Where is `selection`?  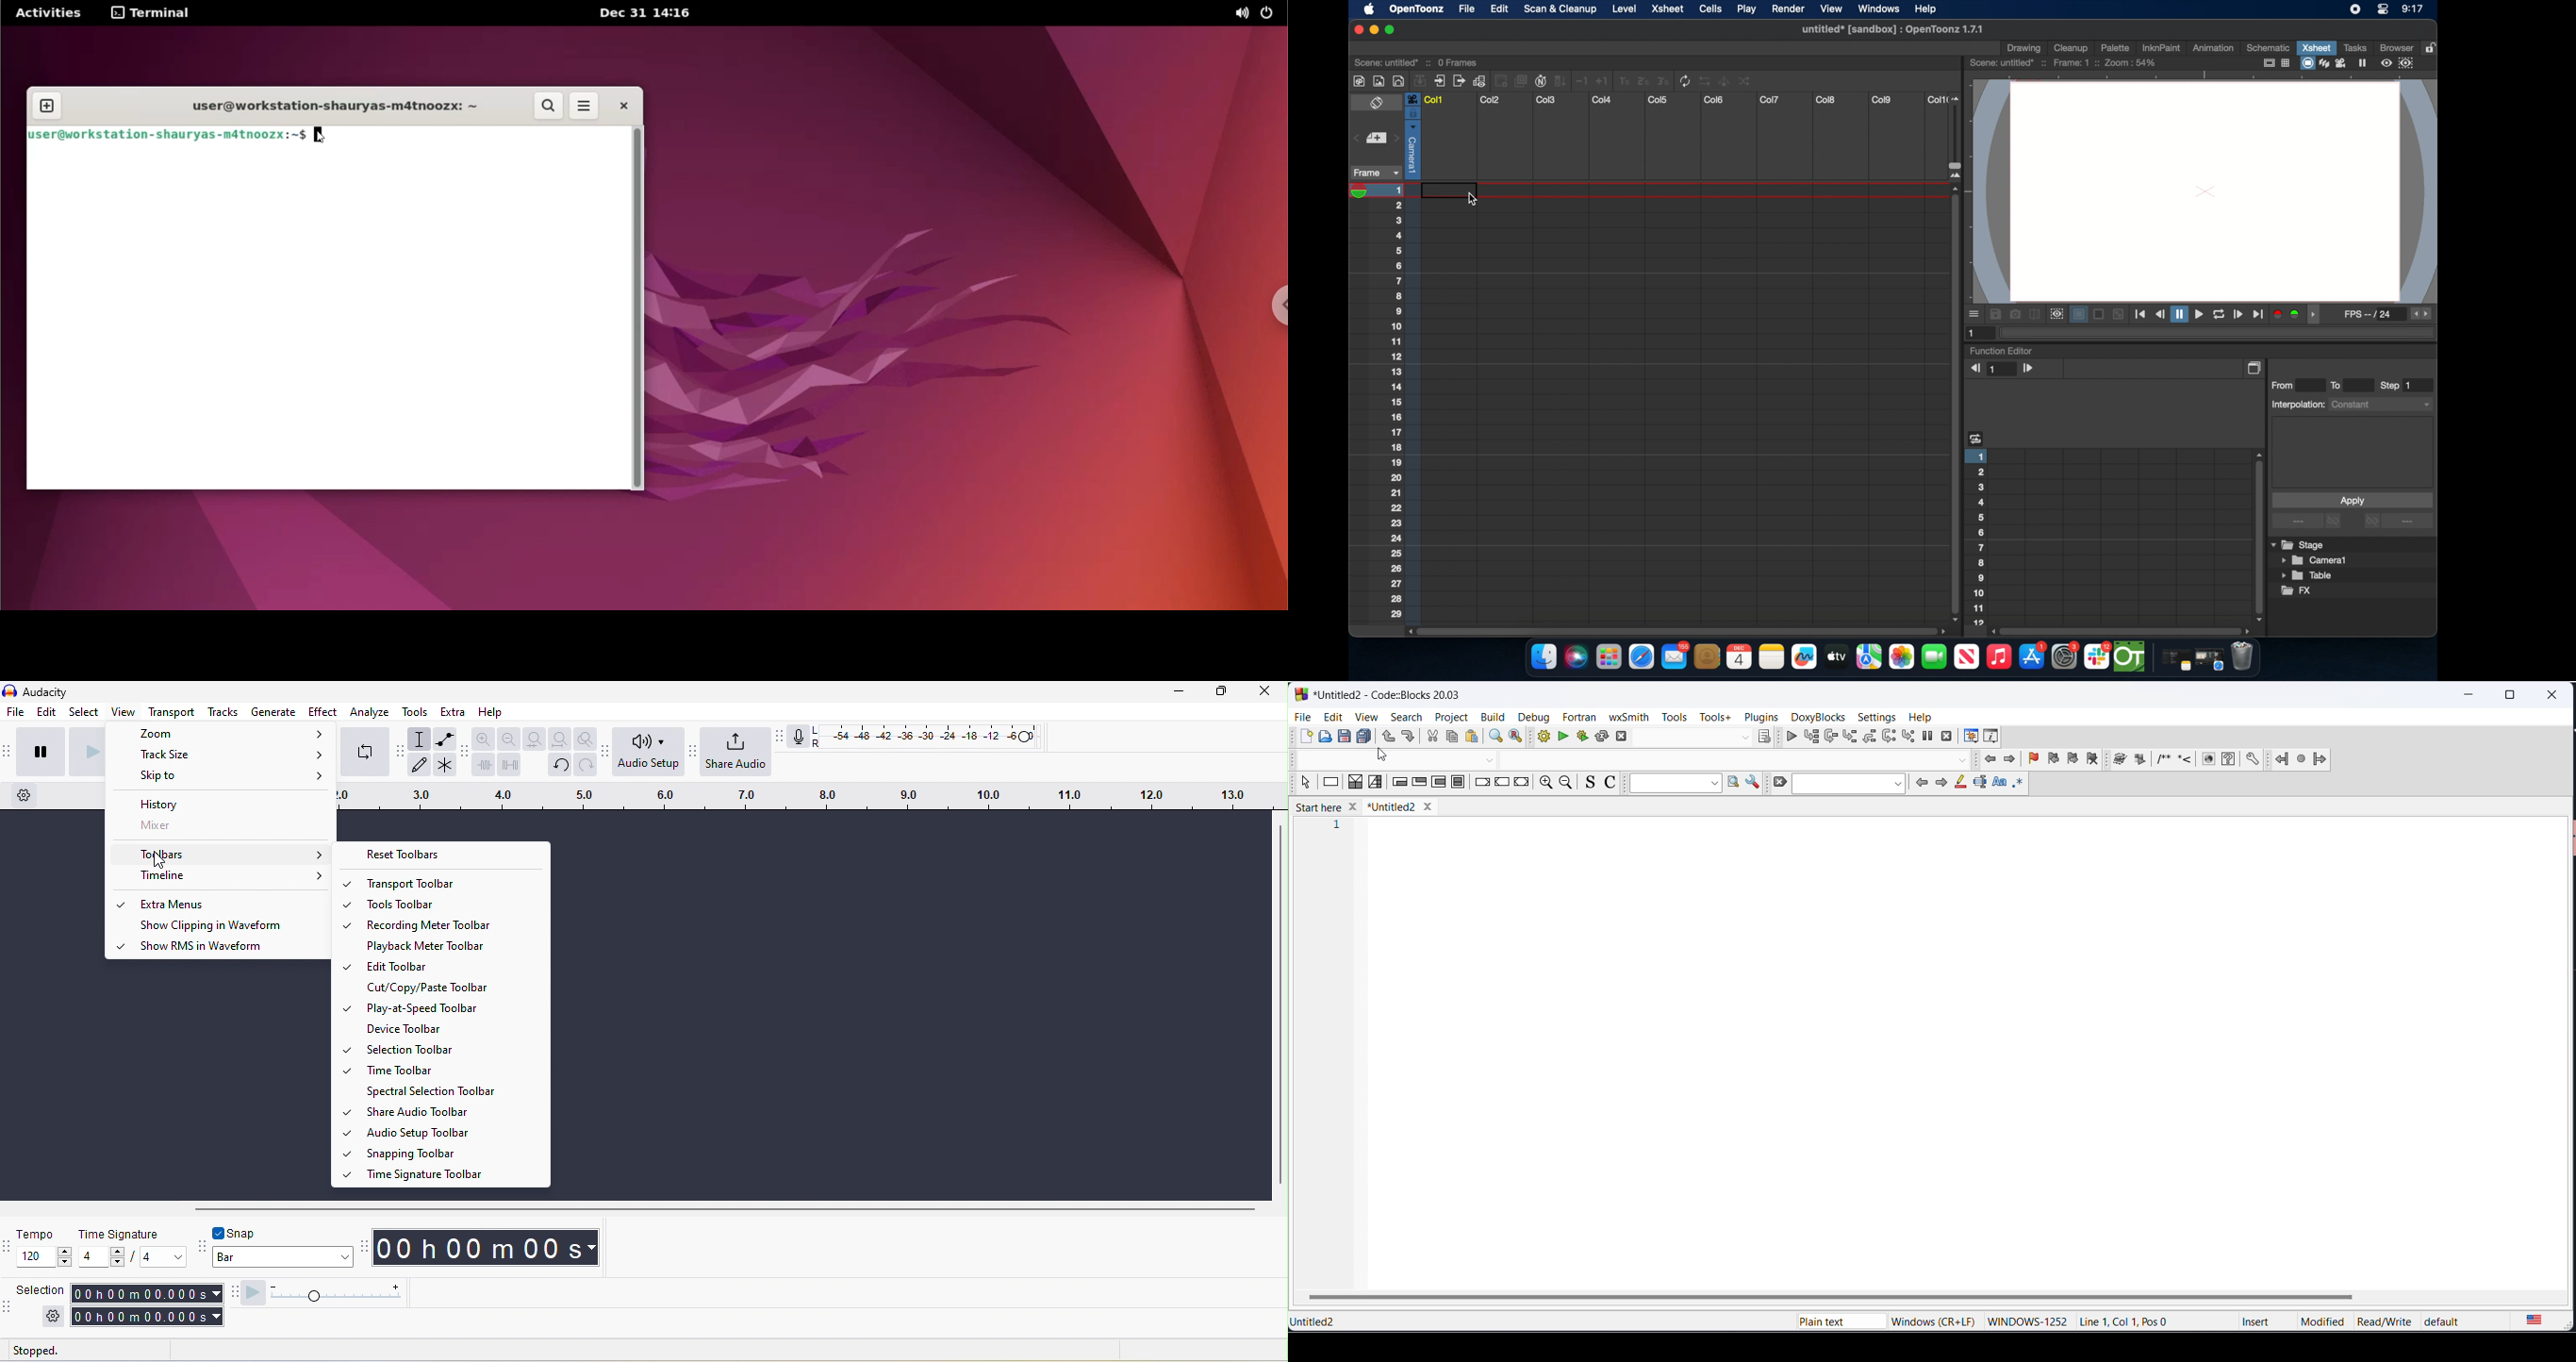 selection is located at coordinates (41, 1289).